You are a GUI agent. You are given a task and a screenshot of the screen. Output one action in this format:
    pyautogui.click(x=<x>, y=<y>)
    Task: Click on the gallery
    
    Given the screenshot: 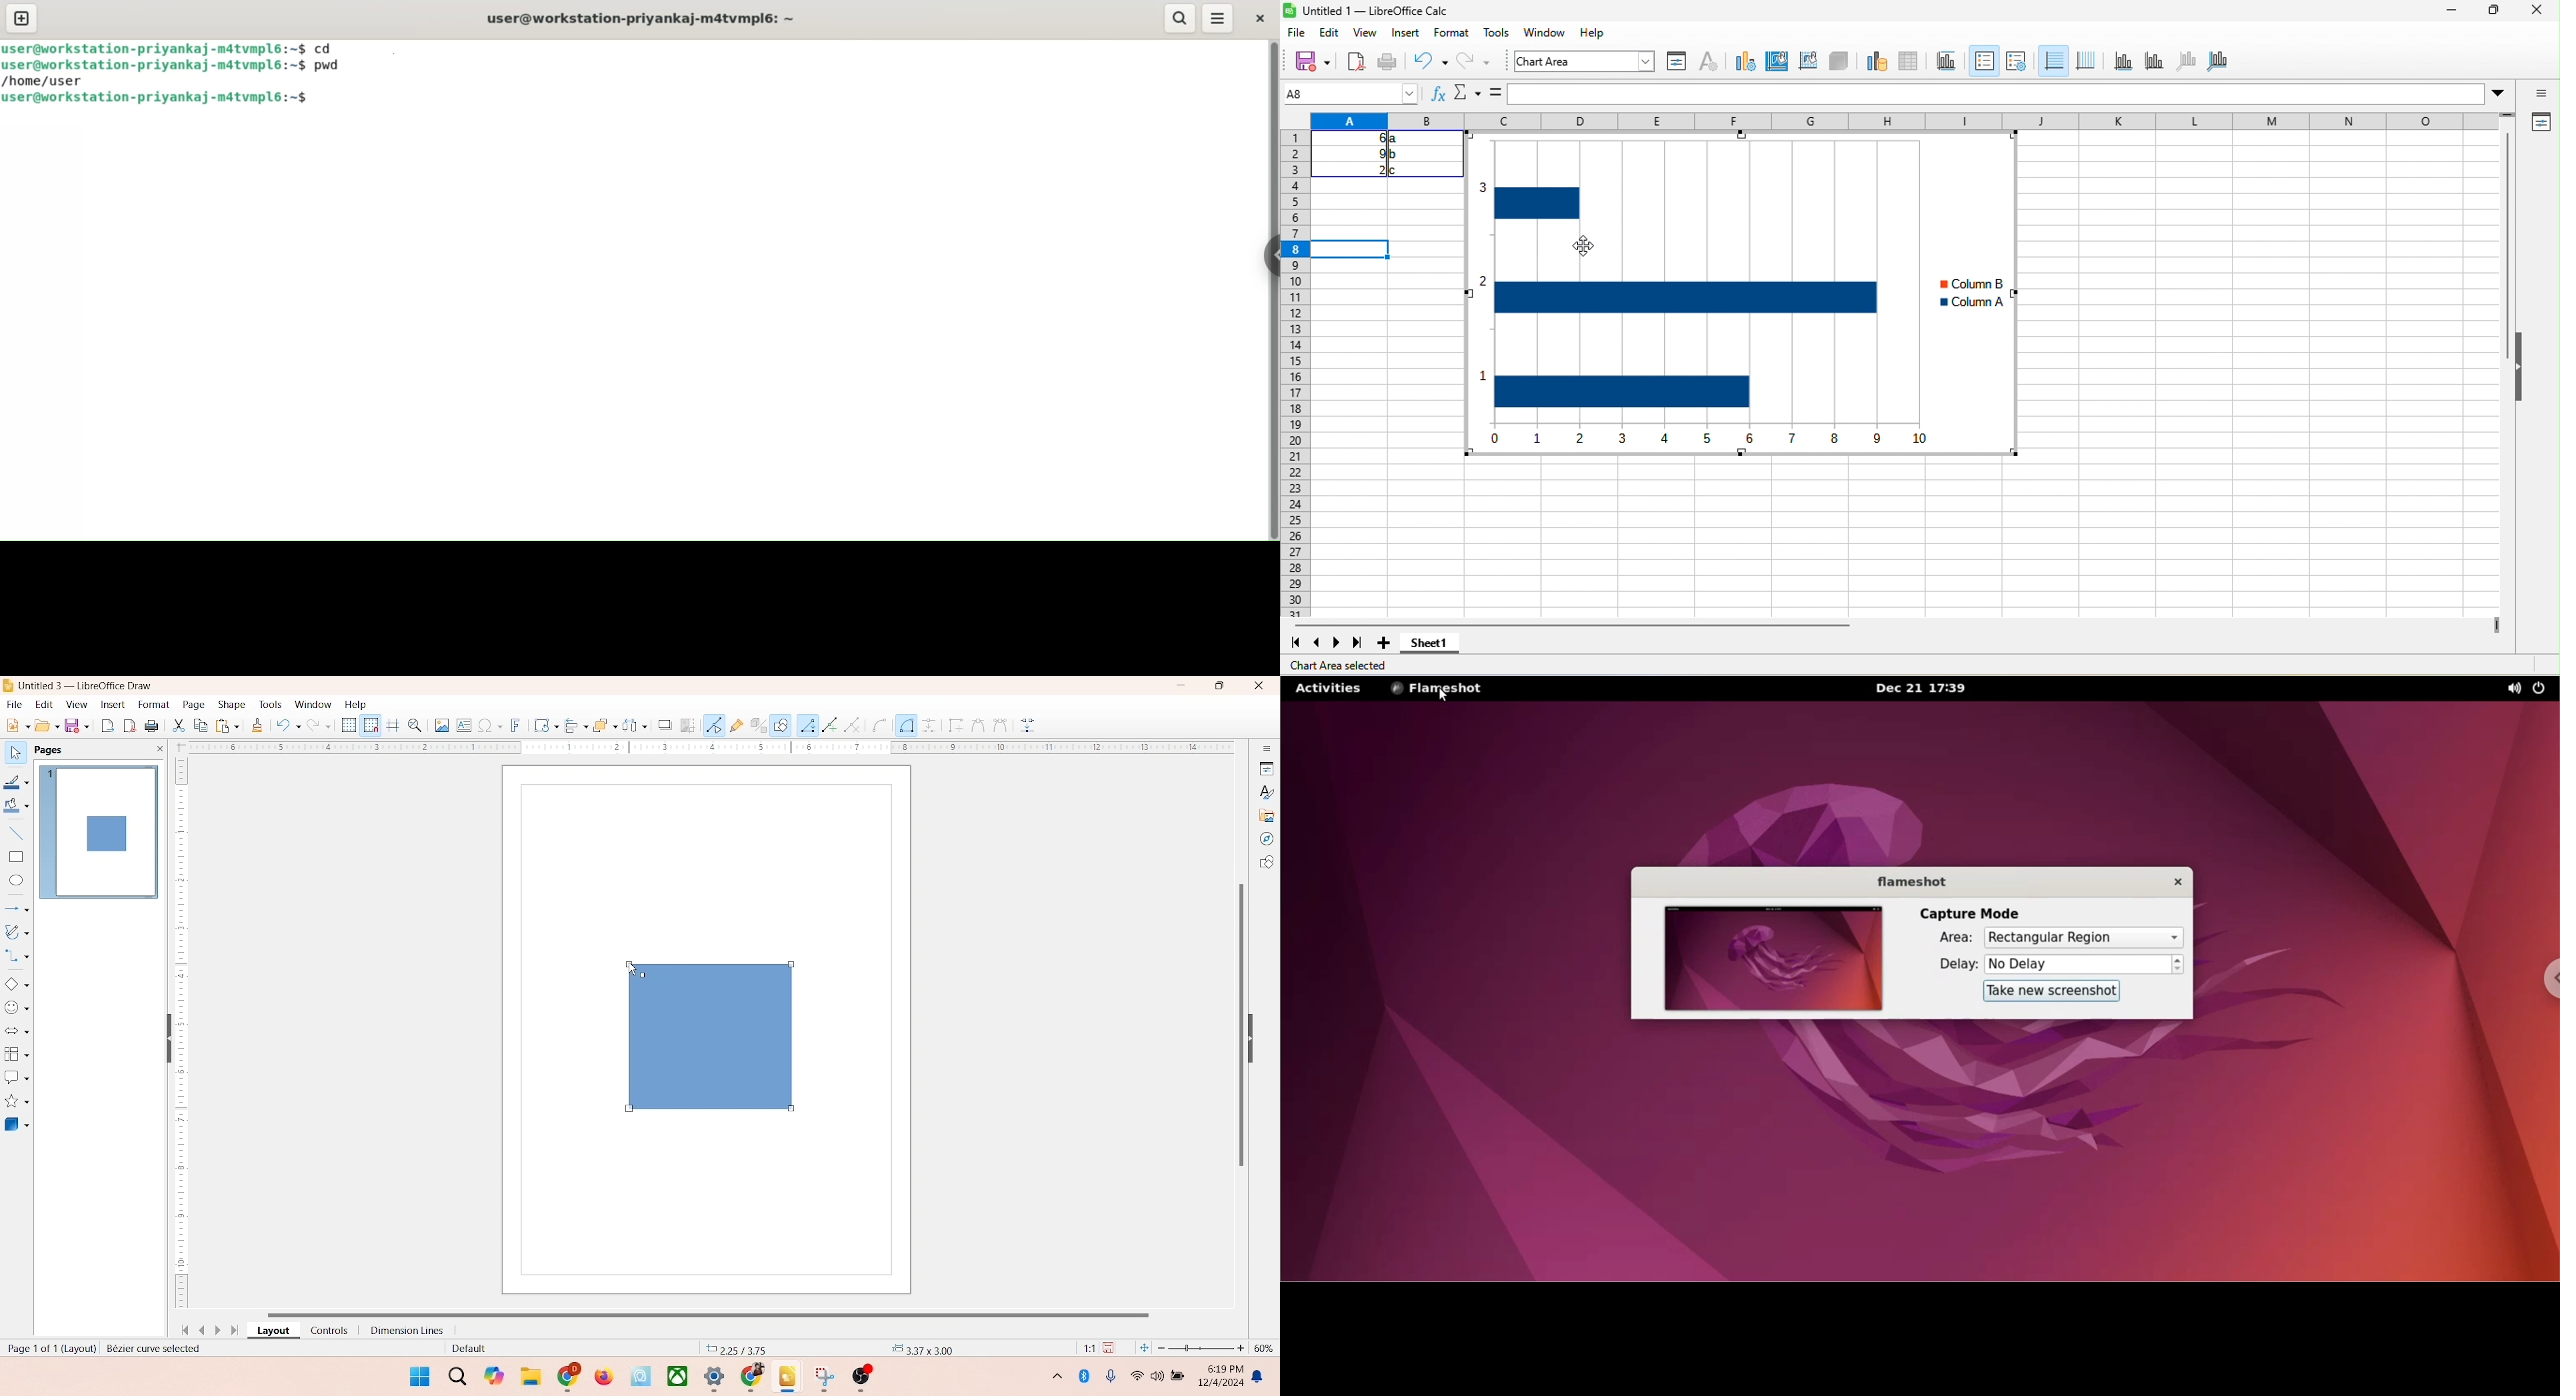 What is the action you would take?
    pyautogui.click(x=1267, y=814)
    